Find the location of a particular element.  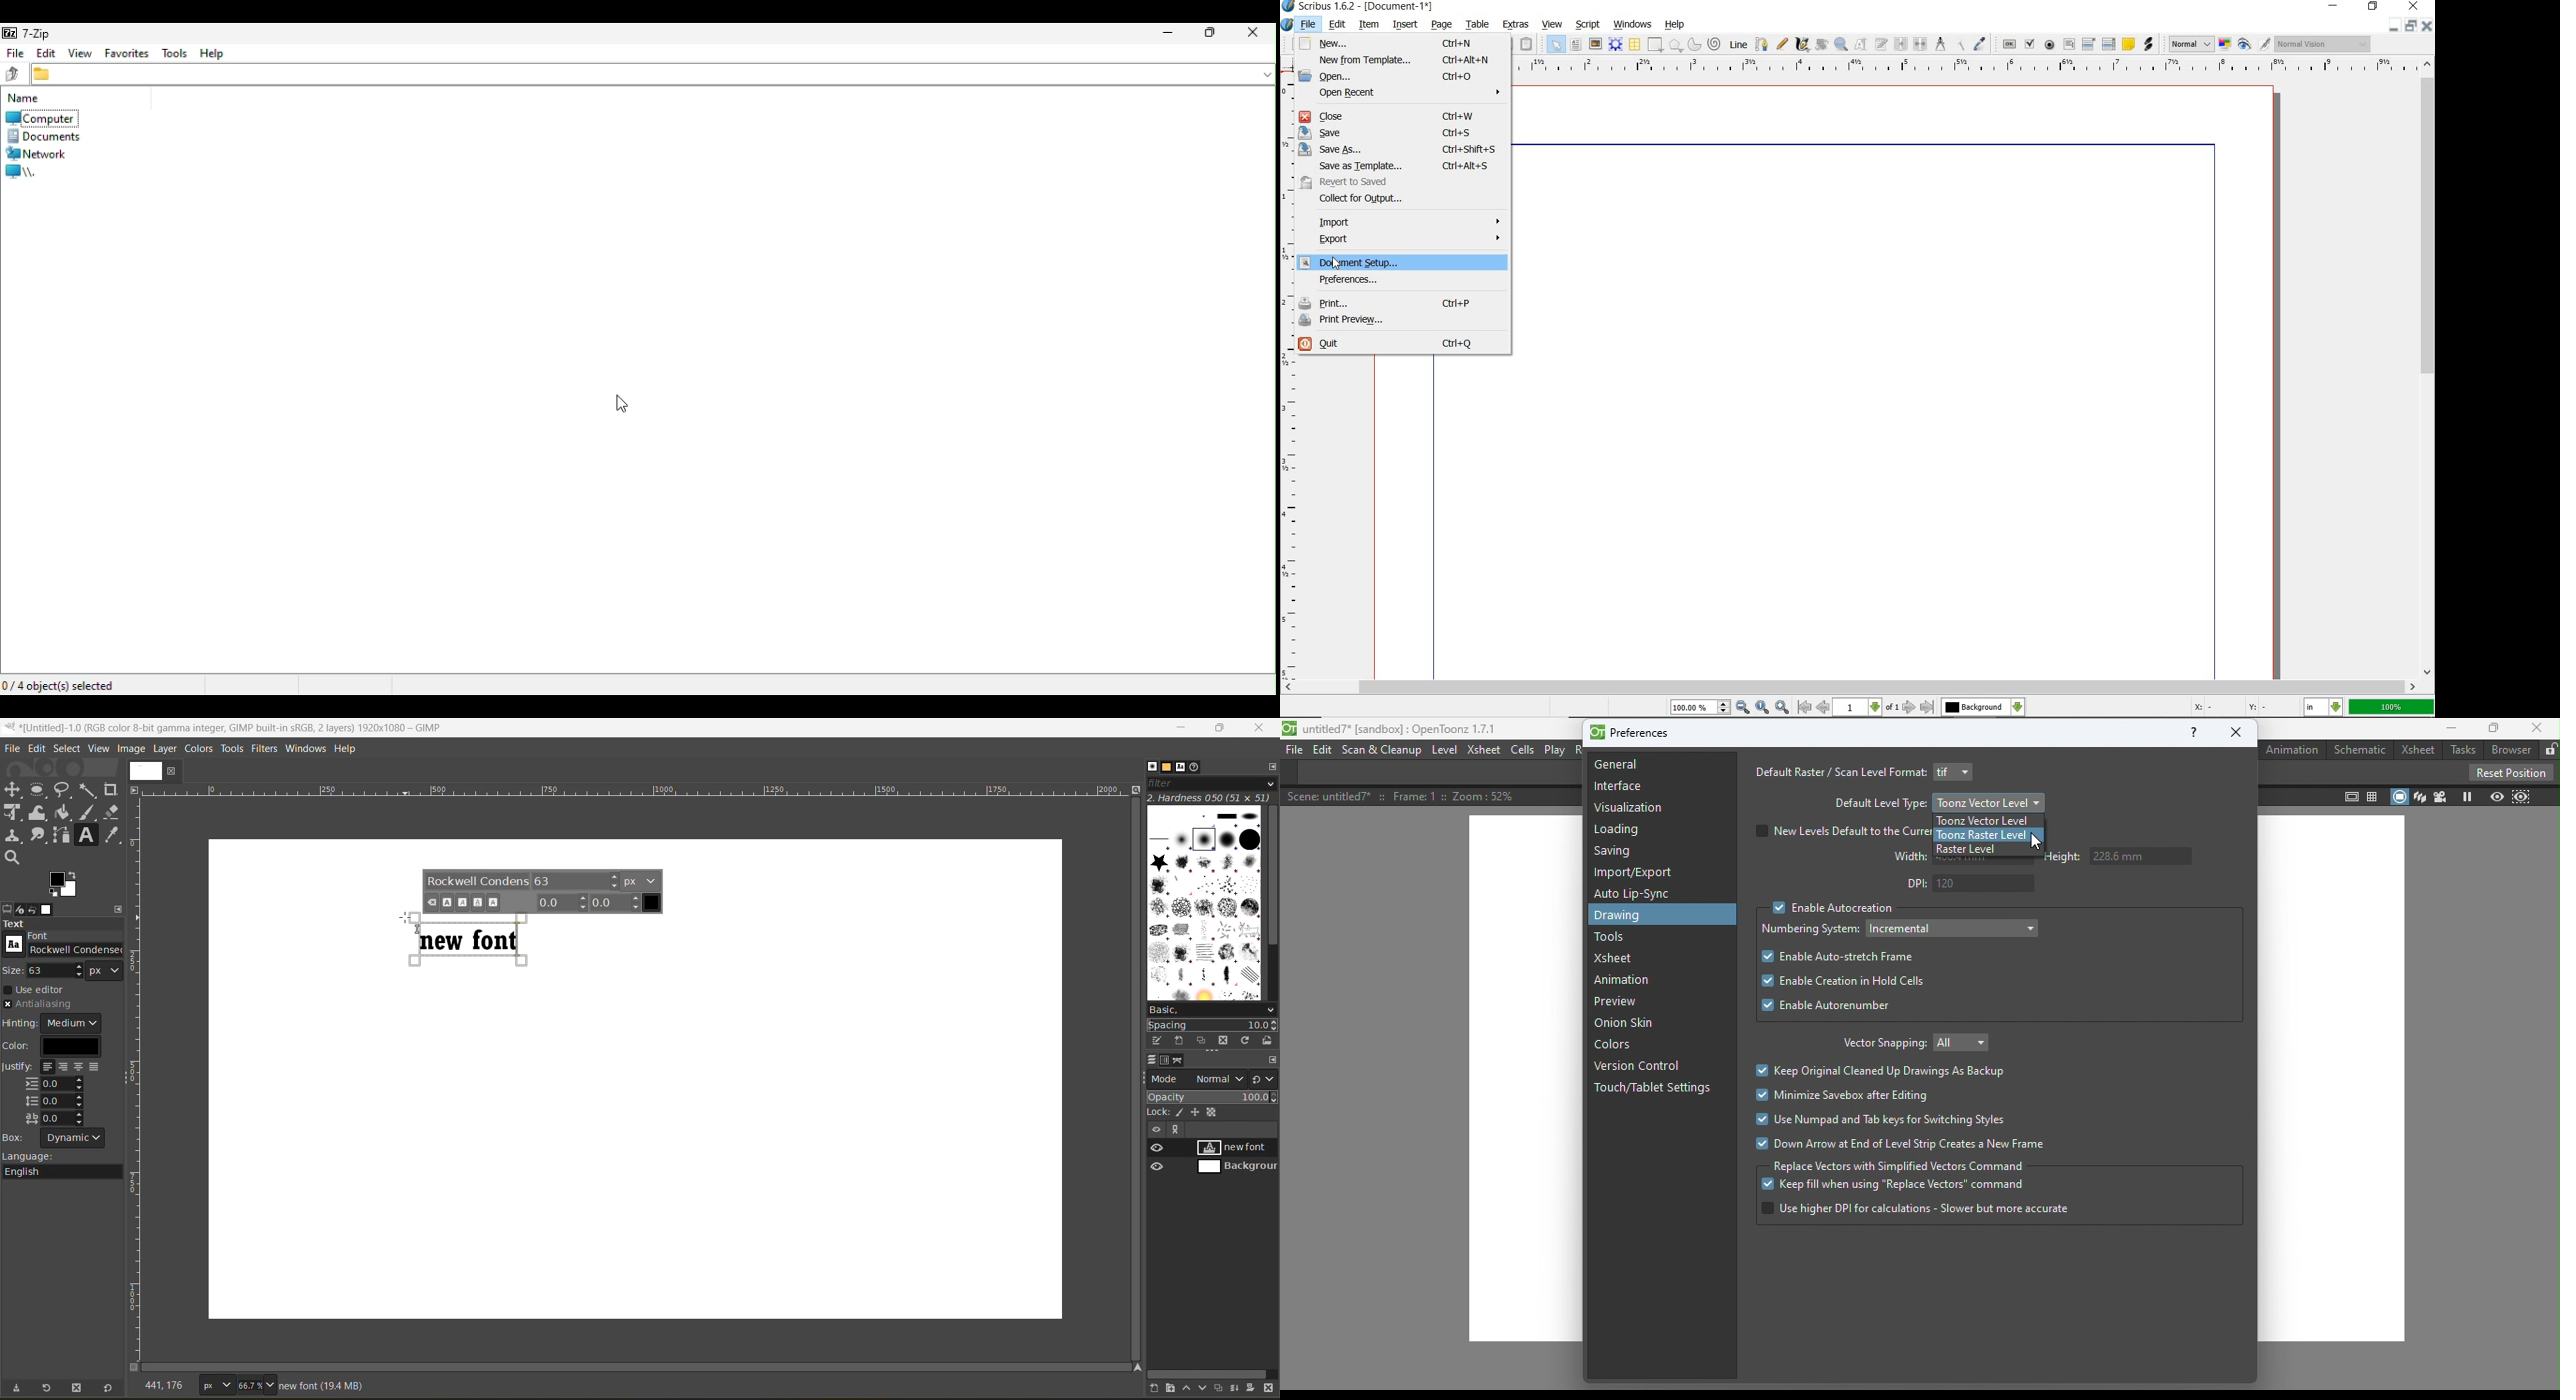

table is located at coordinates (1634, 44).